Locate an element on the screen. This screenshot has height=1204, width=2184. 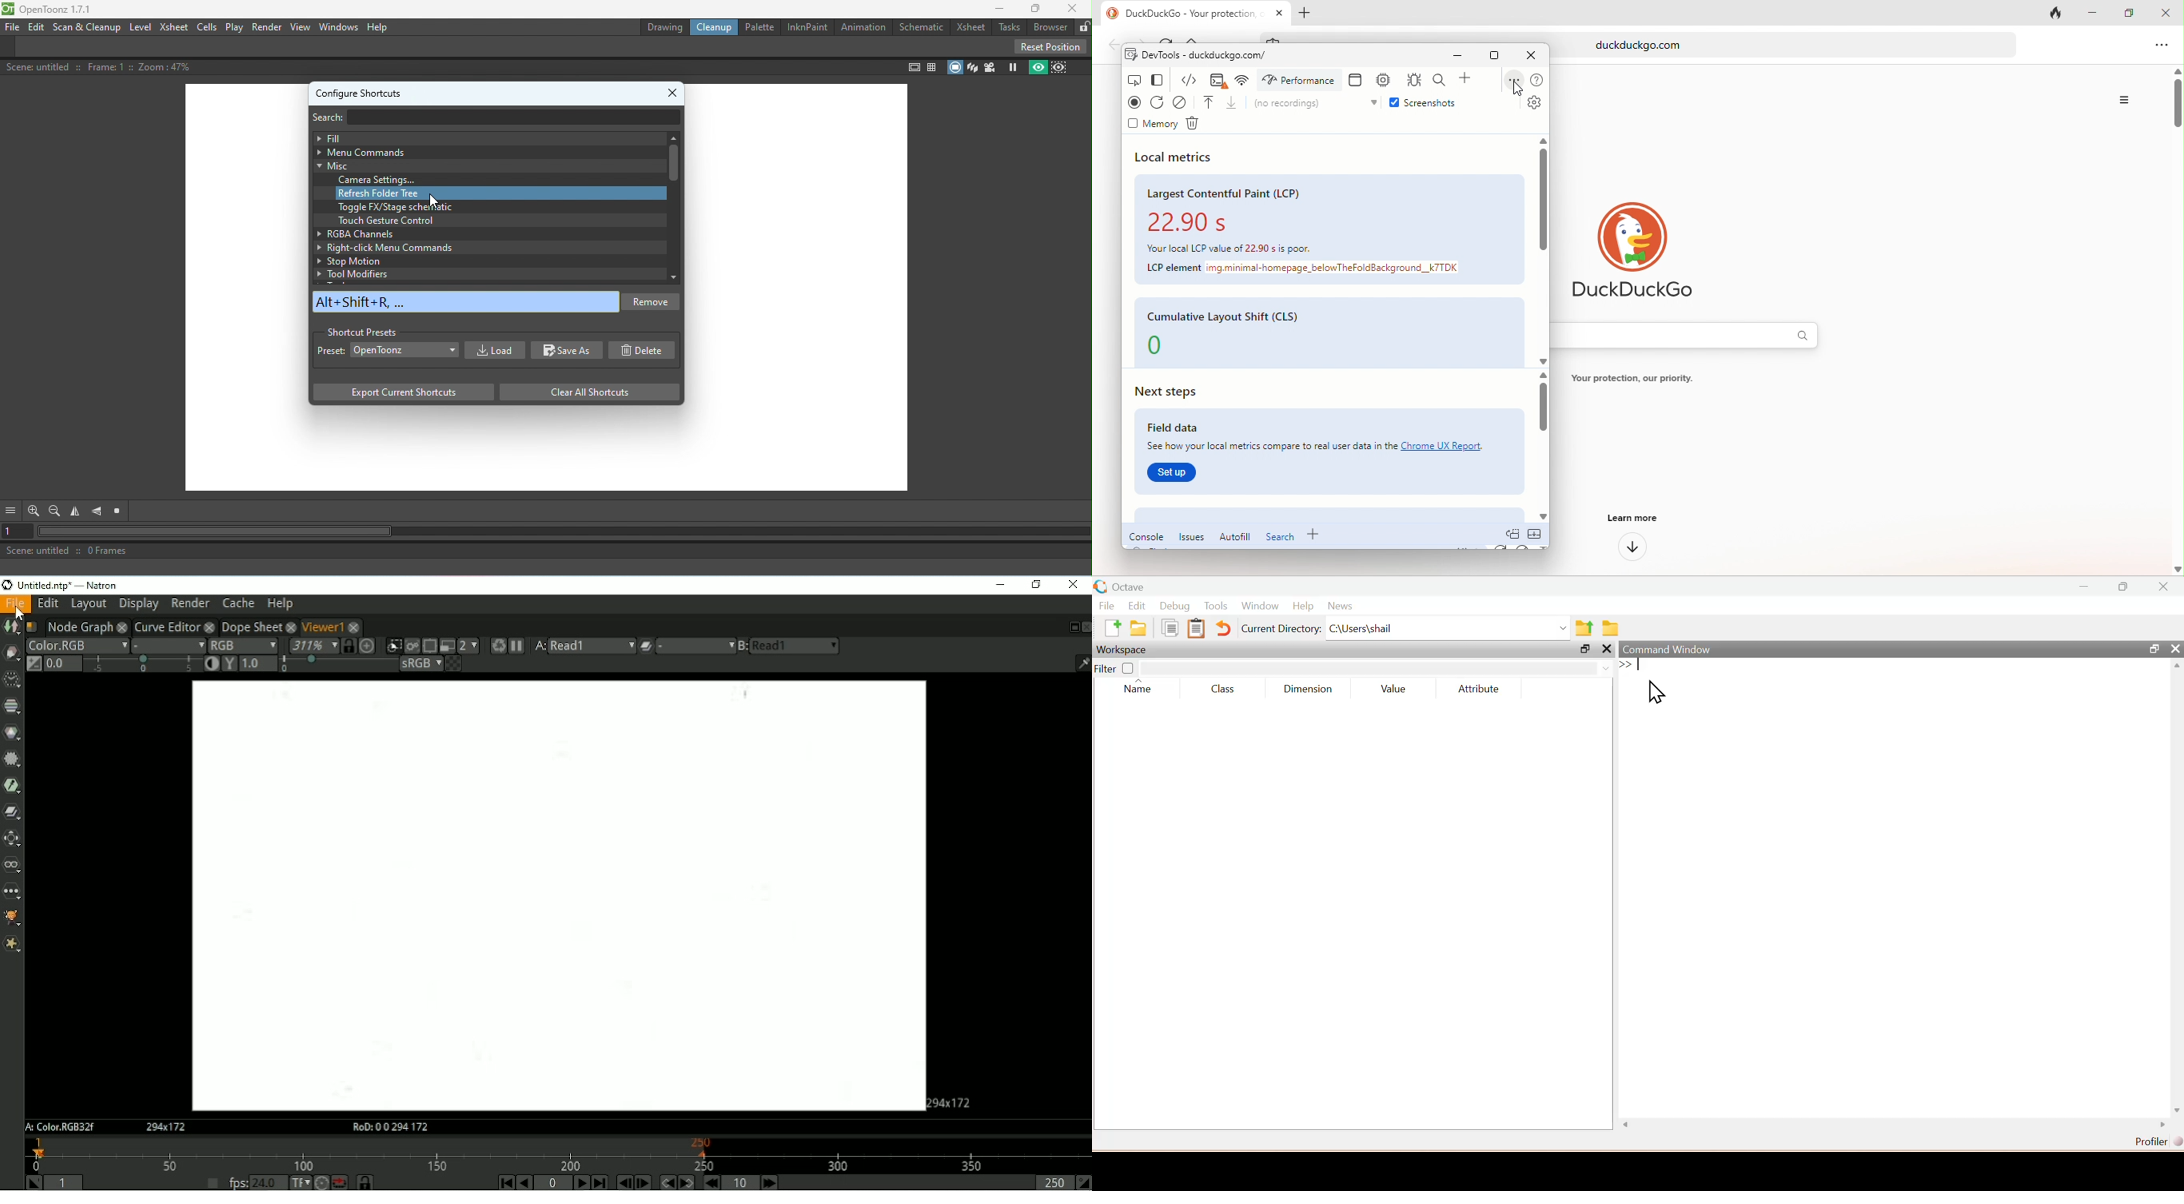
3D view is located at coordinates (973, 67).